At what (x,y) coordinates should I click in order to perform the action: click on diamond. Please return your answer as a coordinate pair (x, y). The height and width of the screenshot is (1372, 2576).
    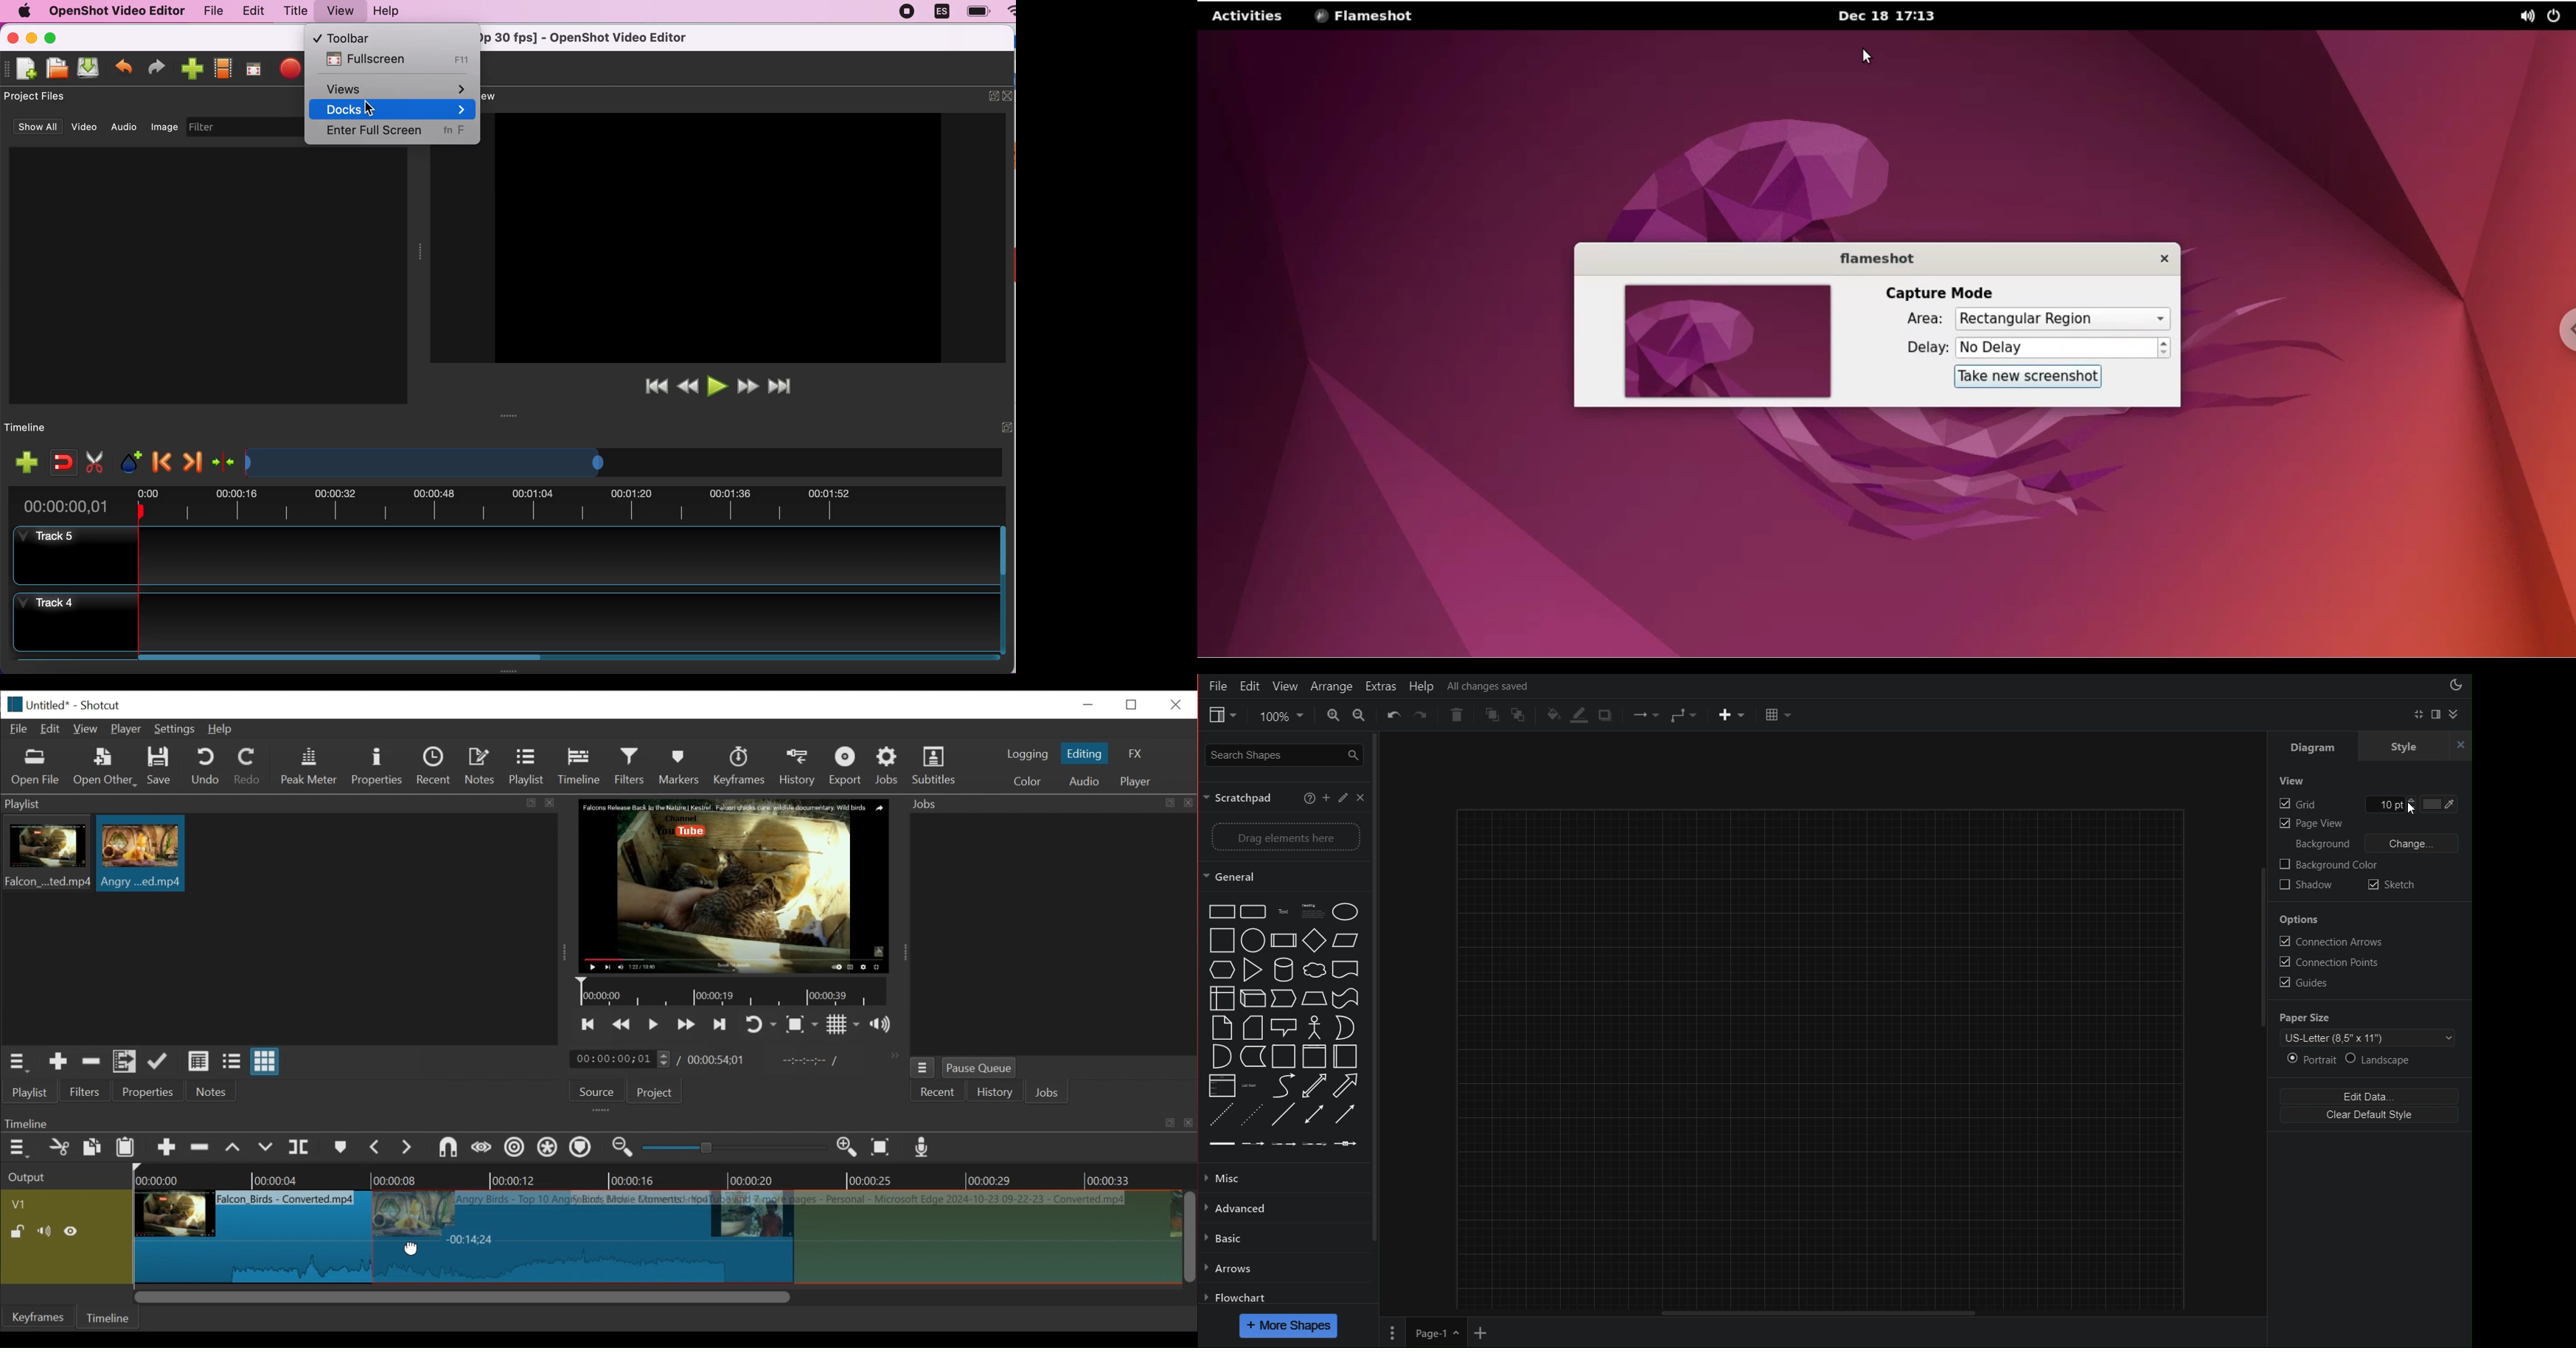
    Looking at the image, I should click on (1312, 938).